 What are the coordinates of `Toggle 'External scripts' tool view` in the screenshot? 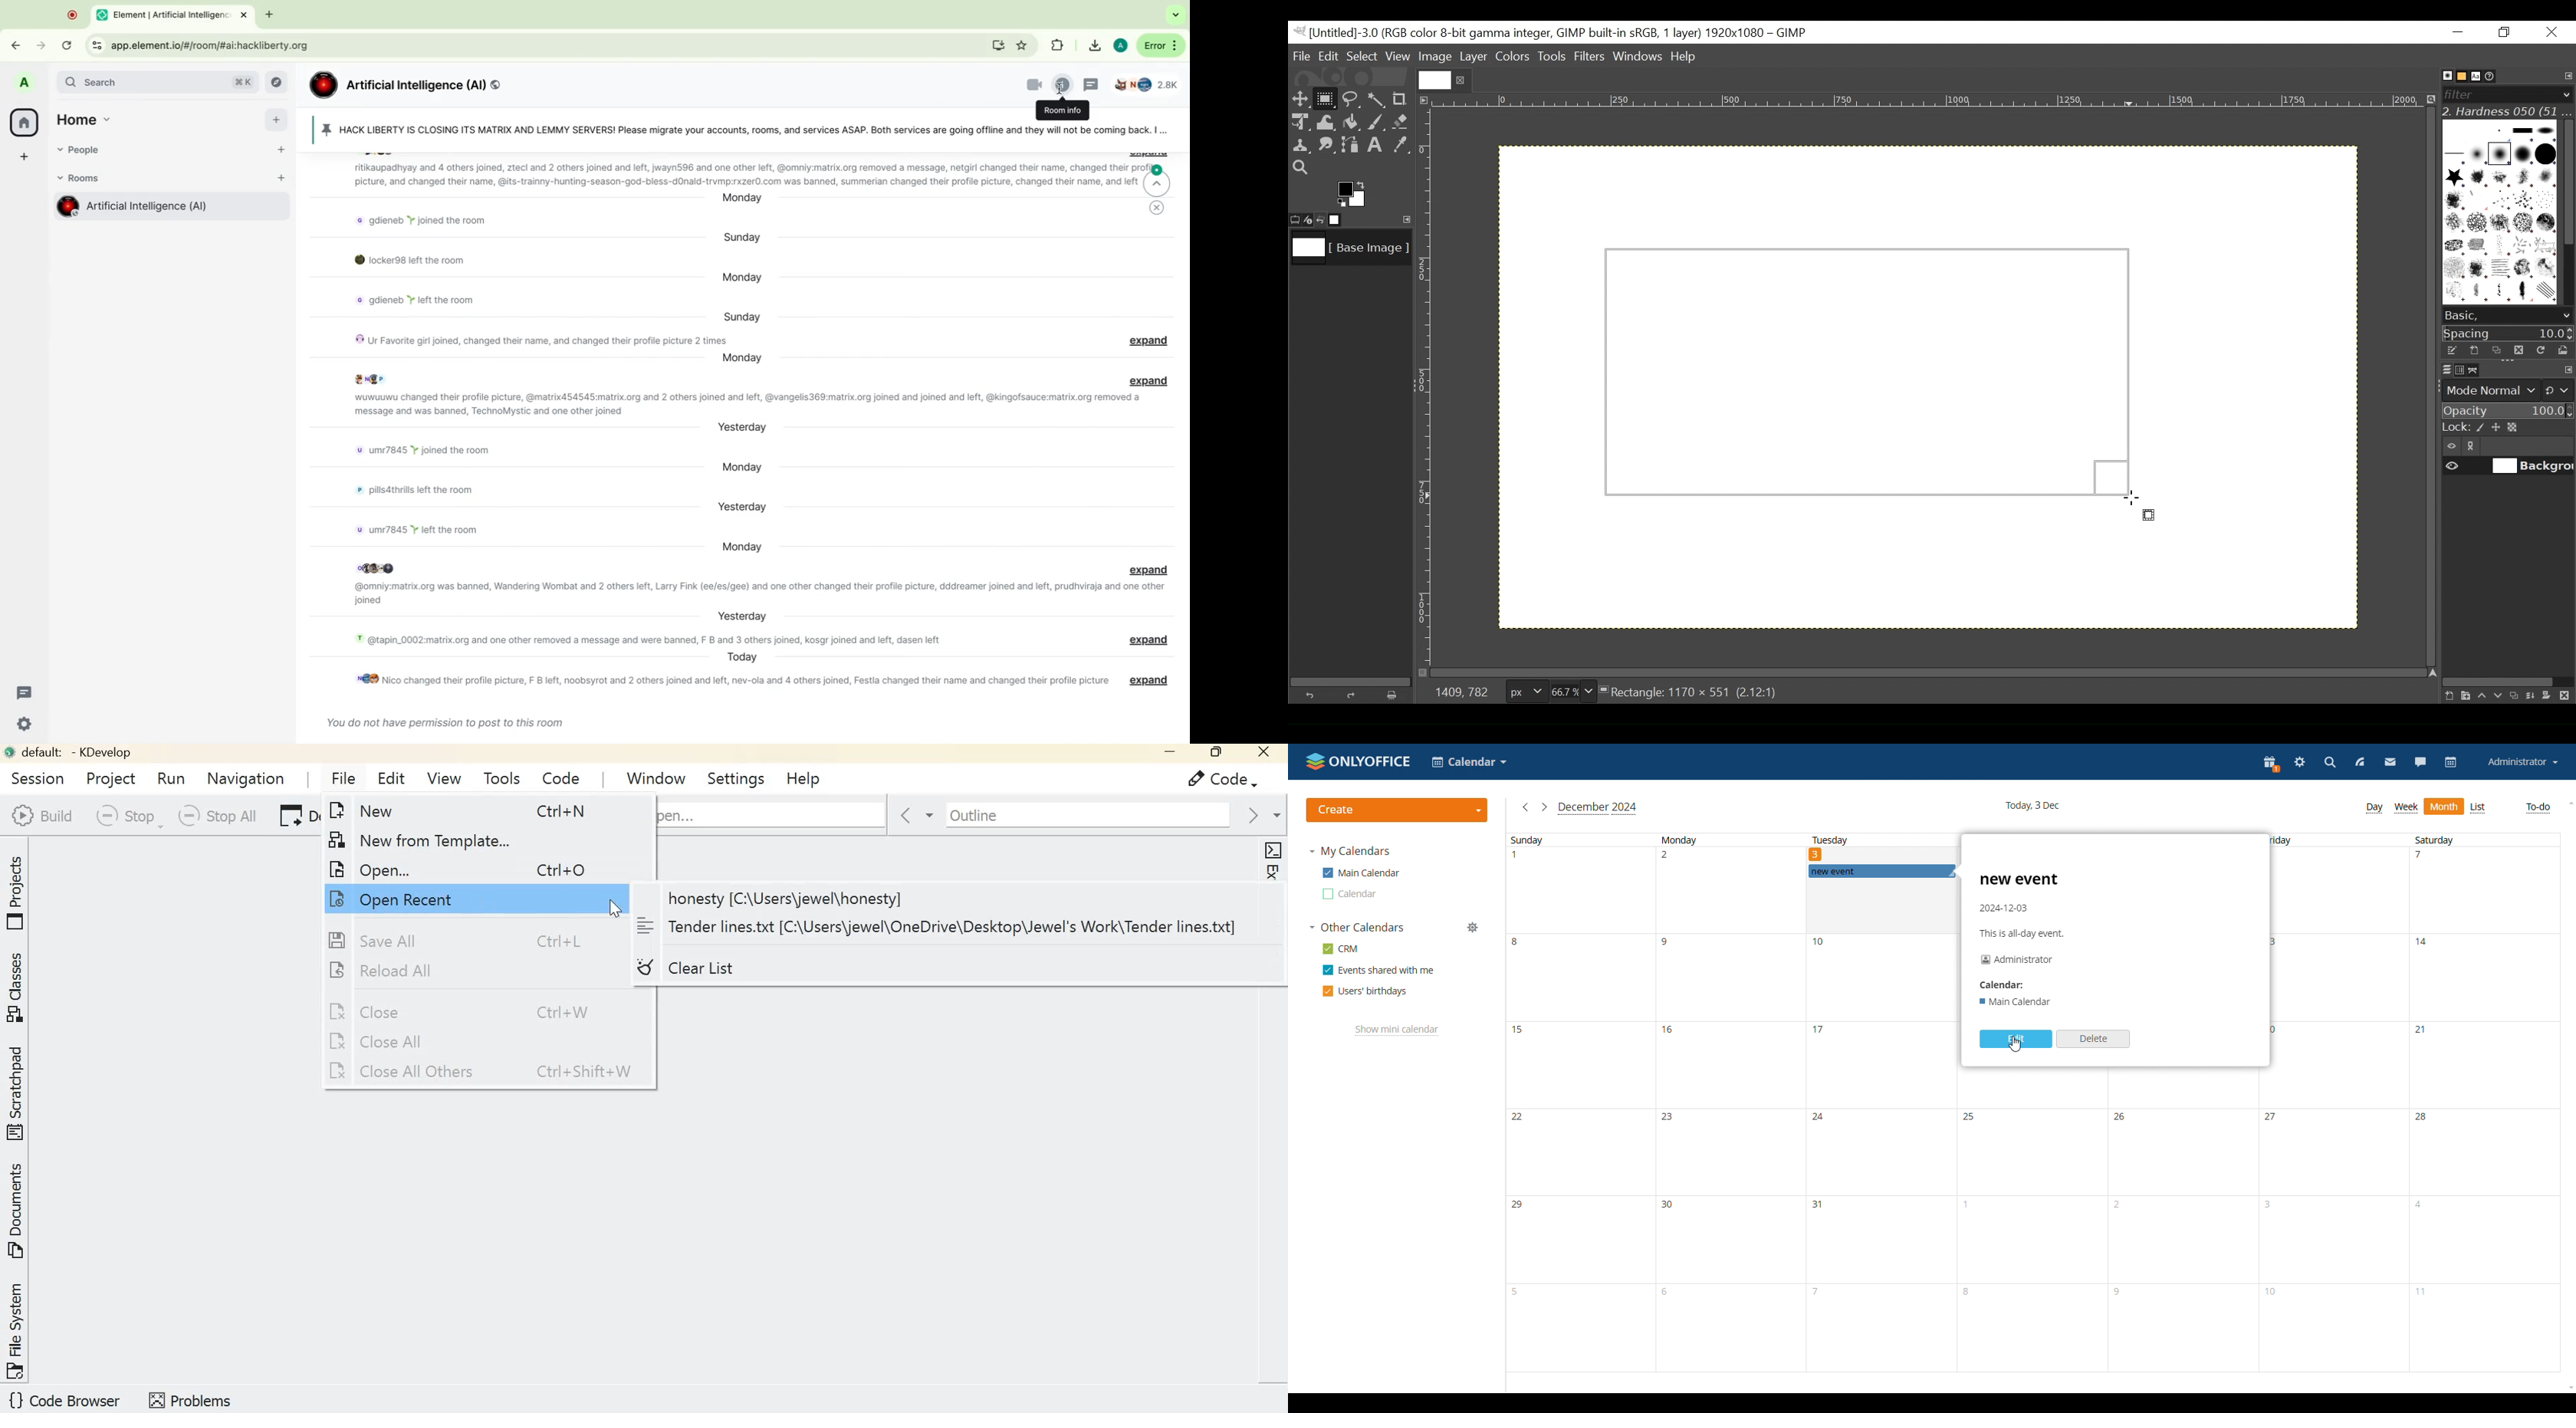 It's located at (1272, 906).